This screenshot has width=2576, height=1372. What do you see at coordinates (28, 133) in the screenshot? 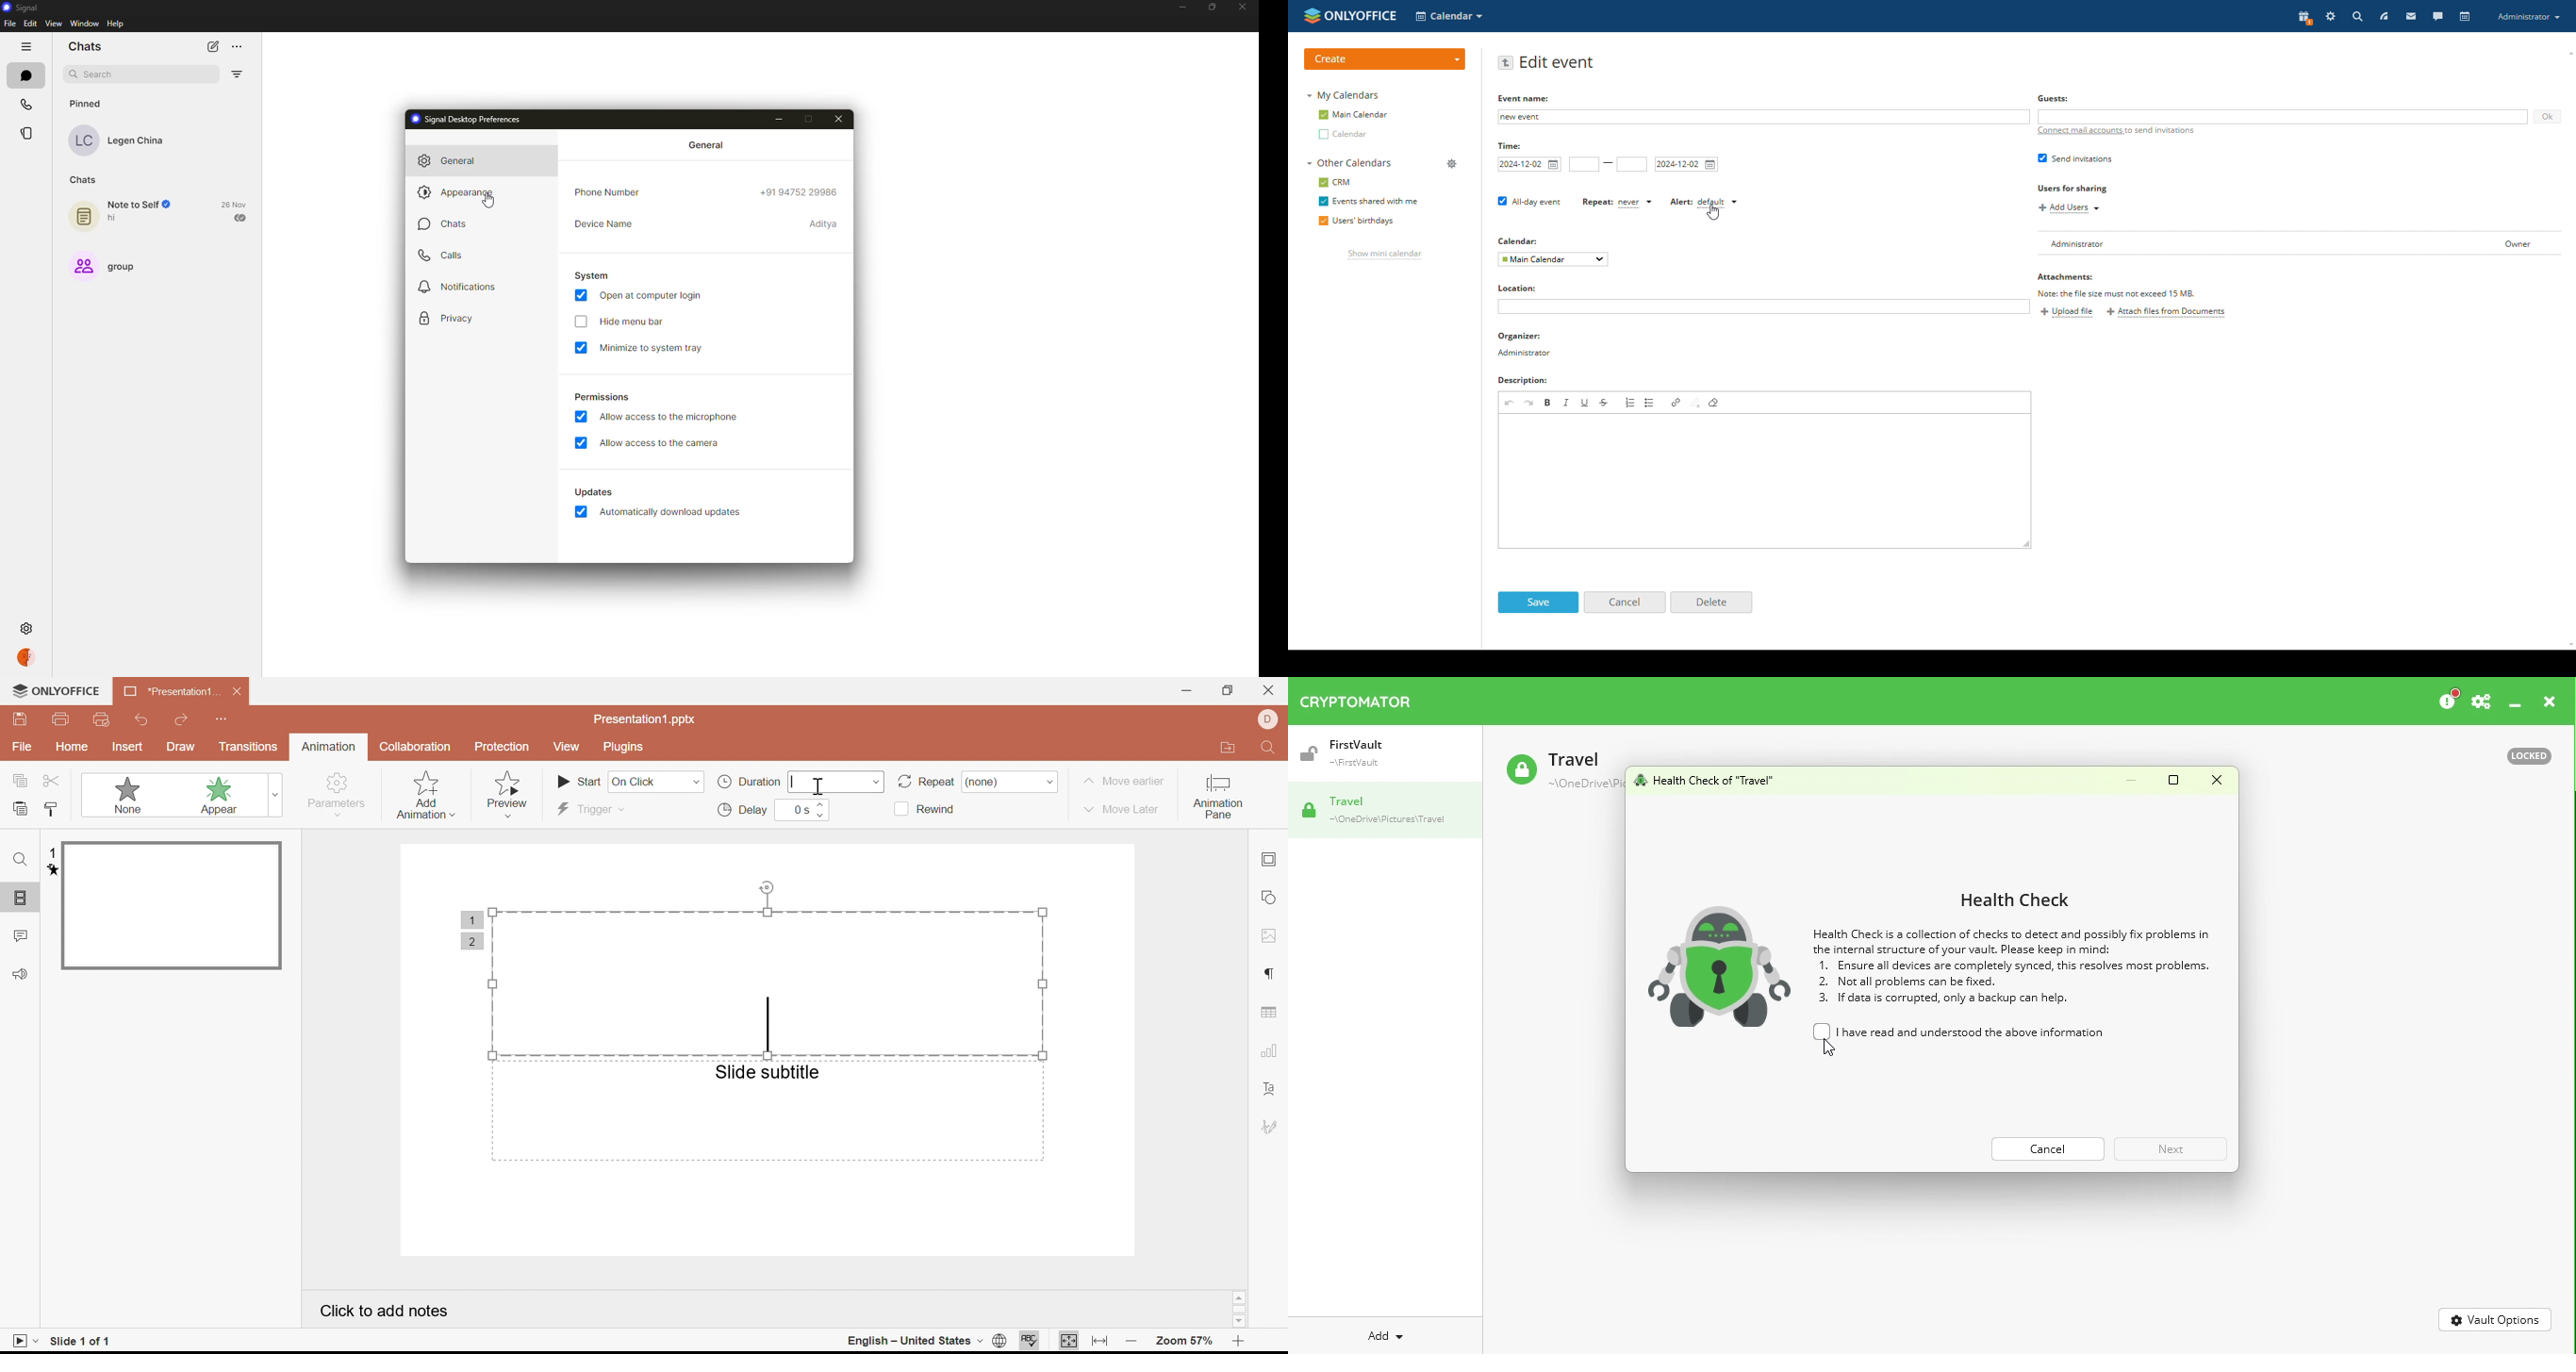
I see `stories` at bounding box center [28, 133].